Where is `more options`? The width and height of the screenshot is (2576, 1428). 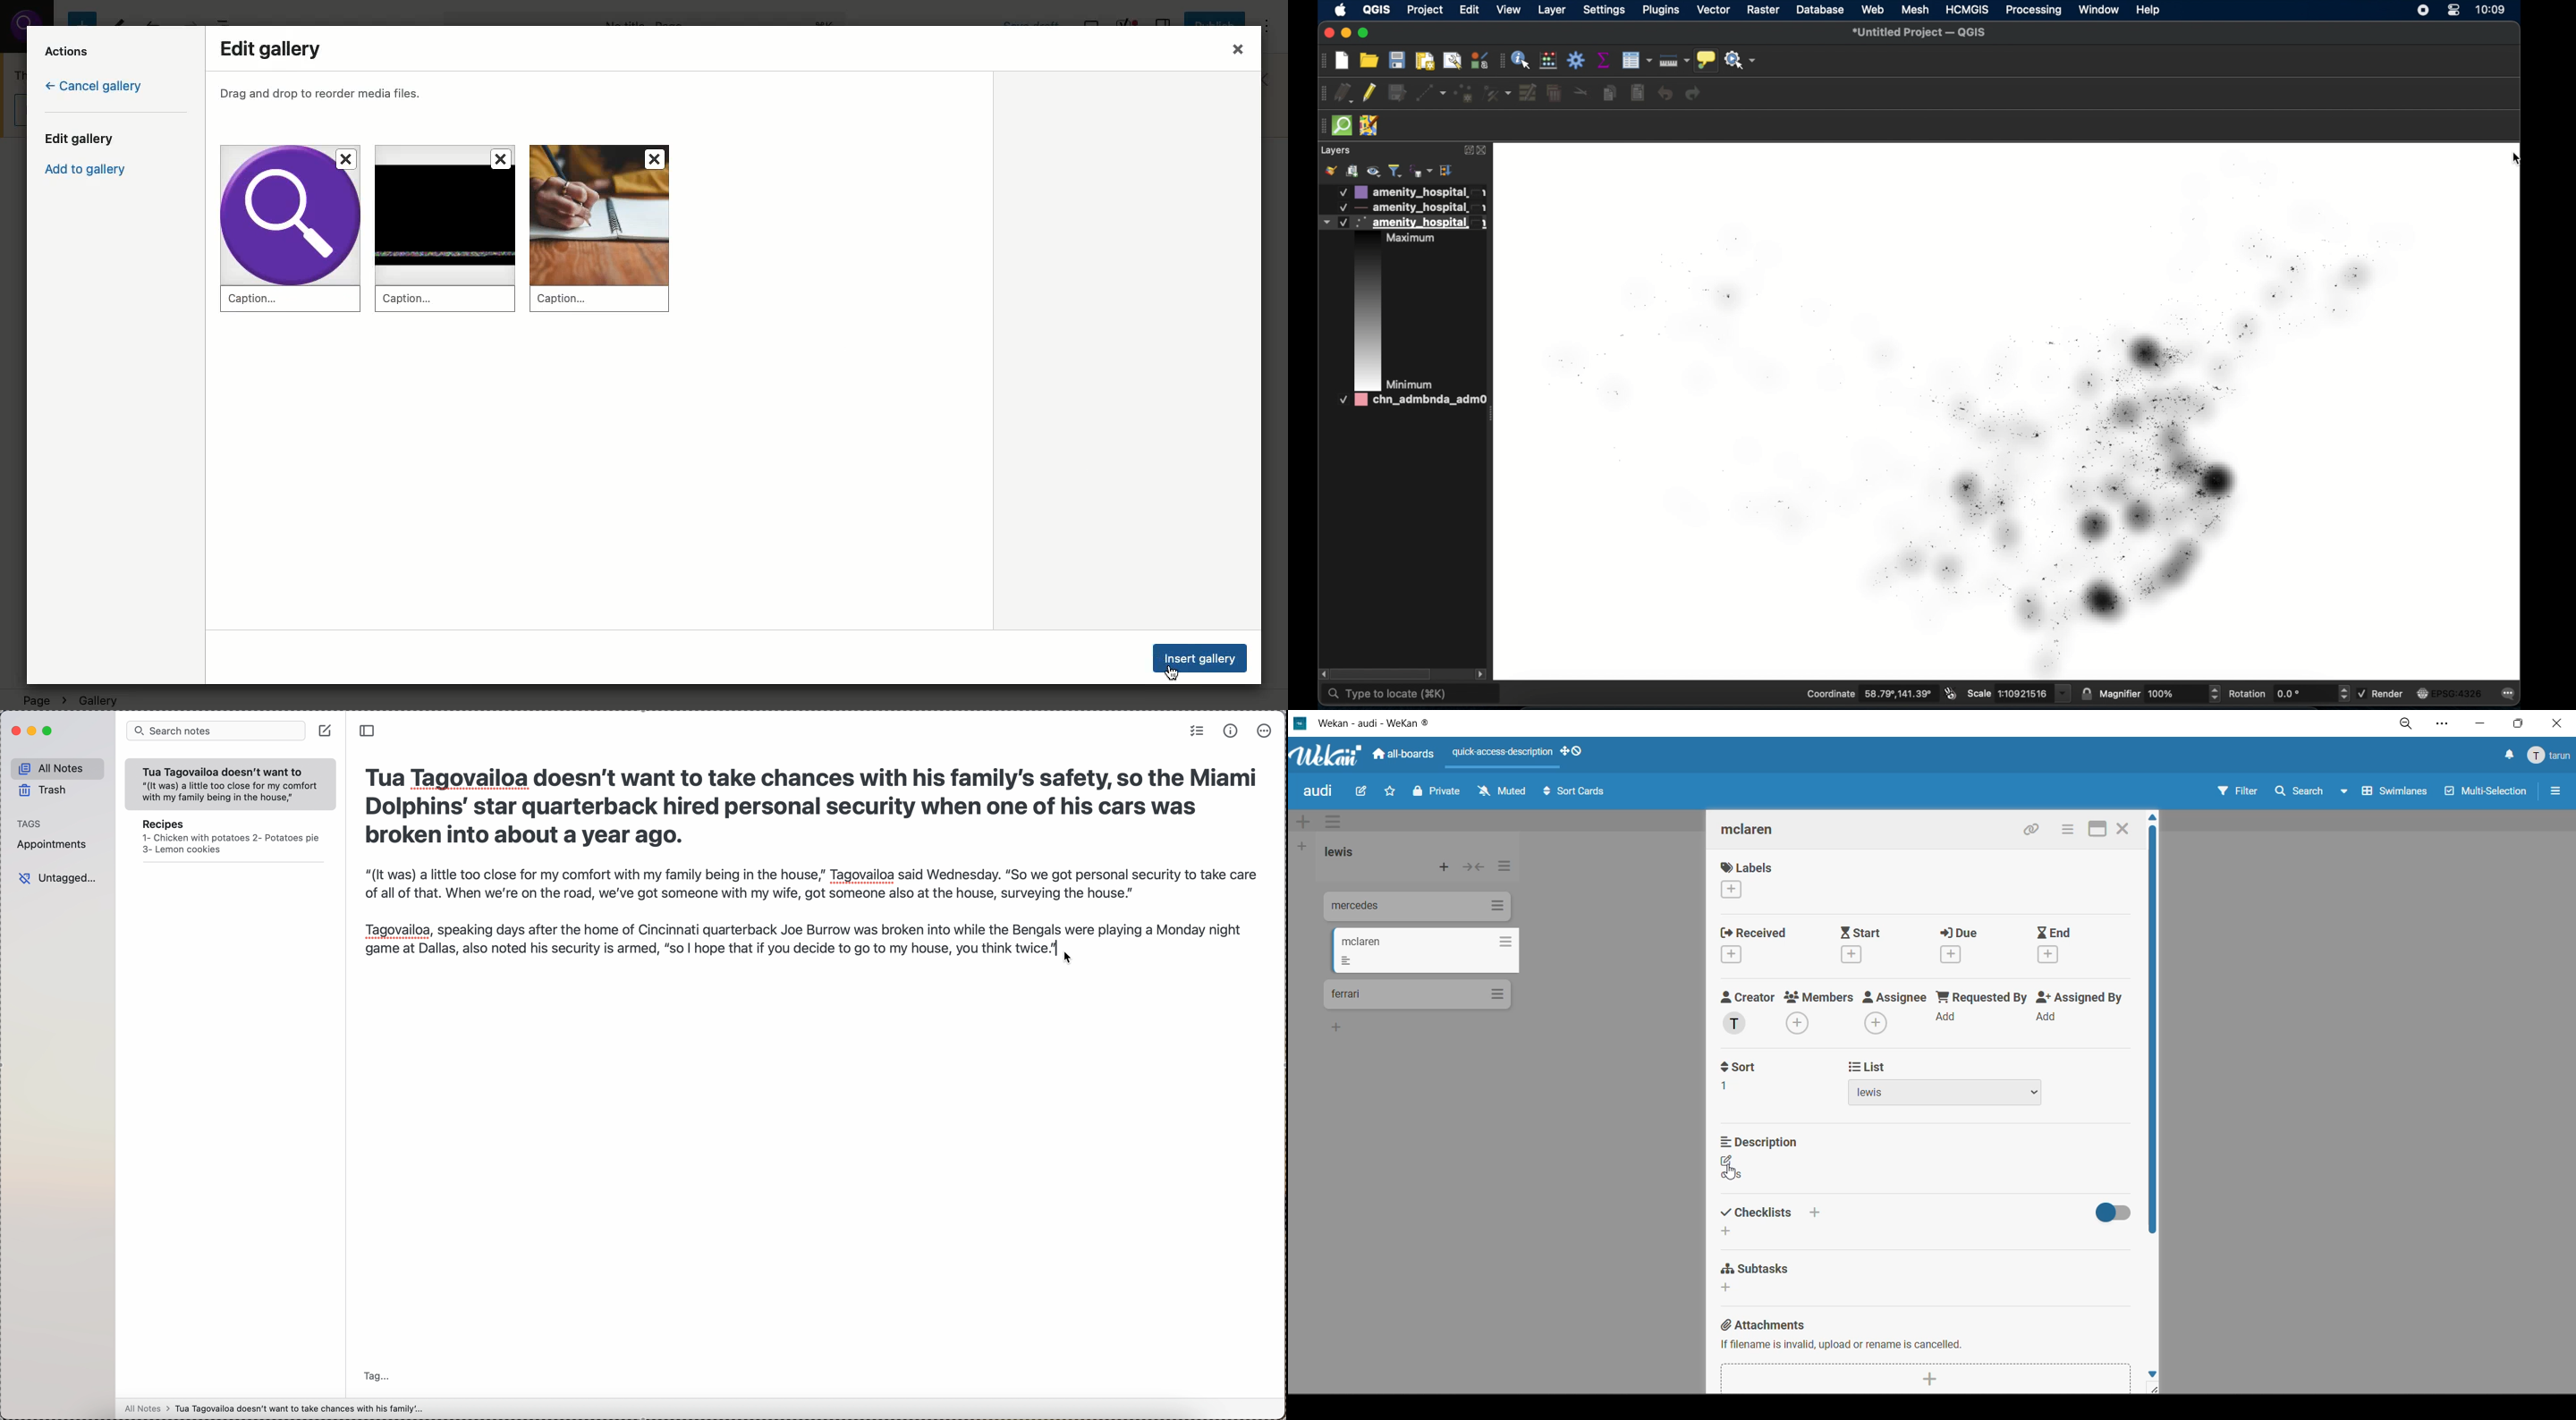
more options is located at coordinates (1265, 731).